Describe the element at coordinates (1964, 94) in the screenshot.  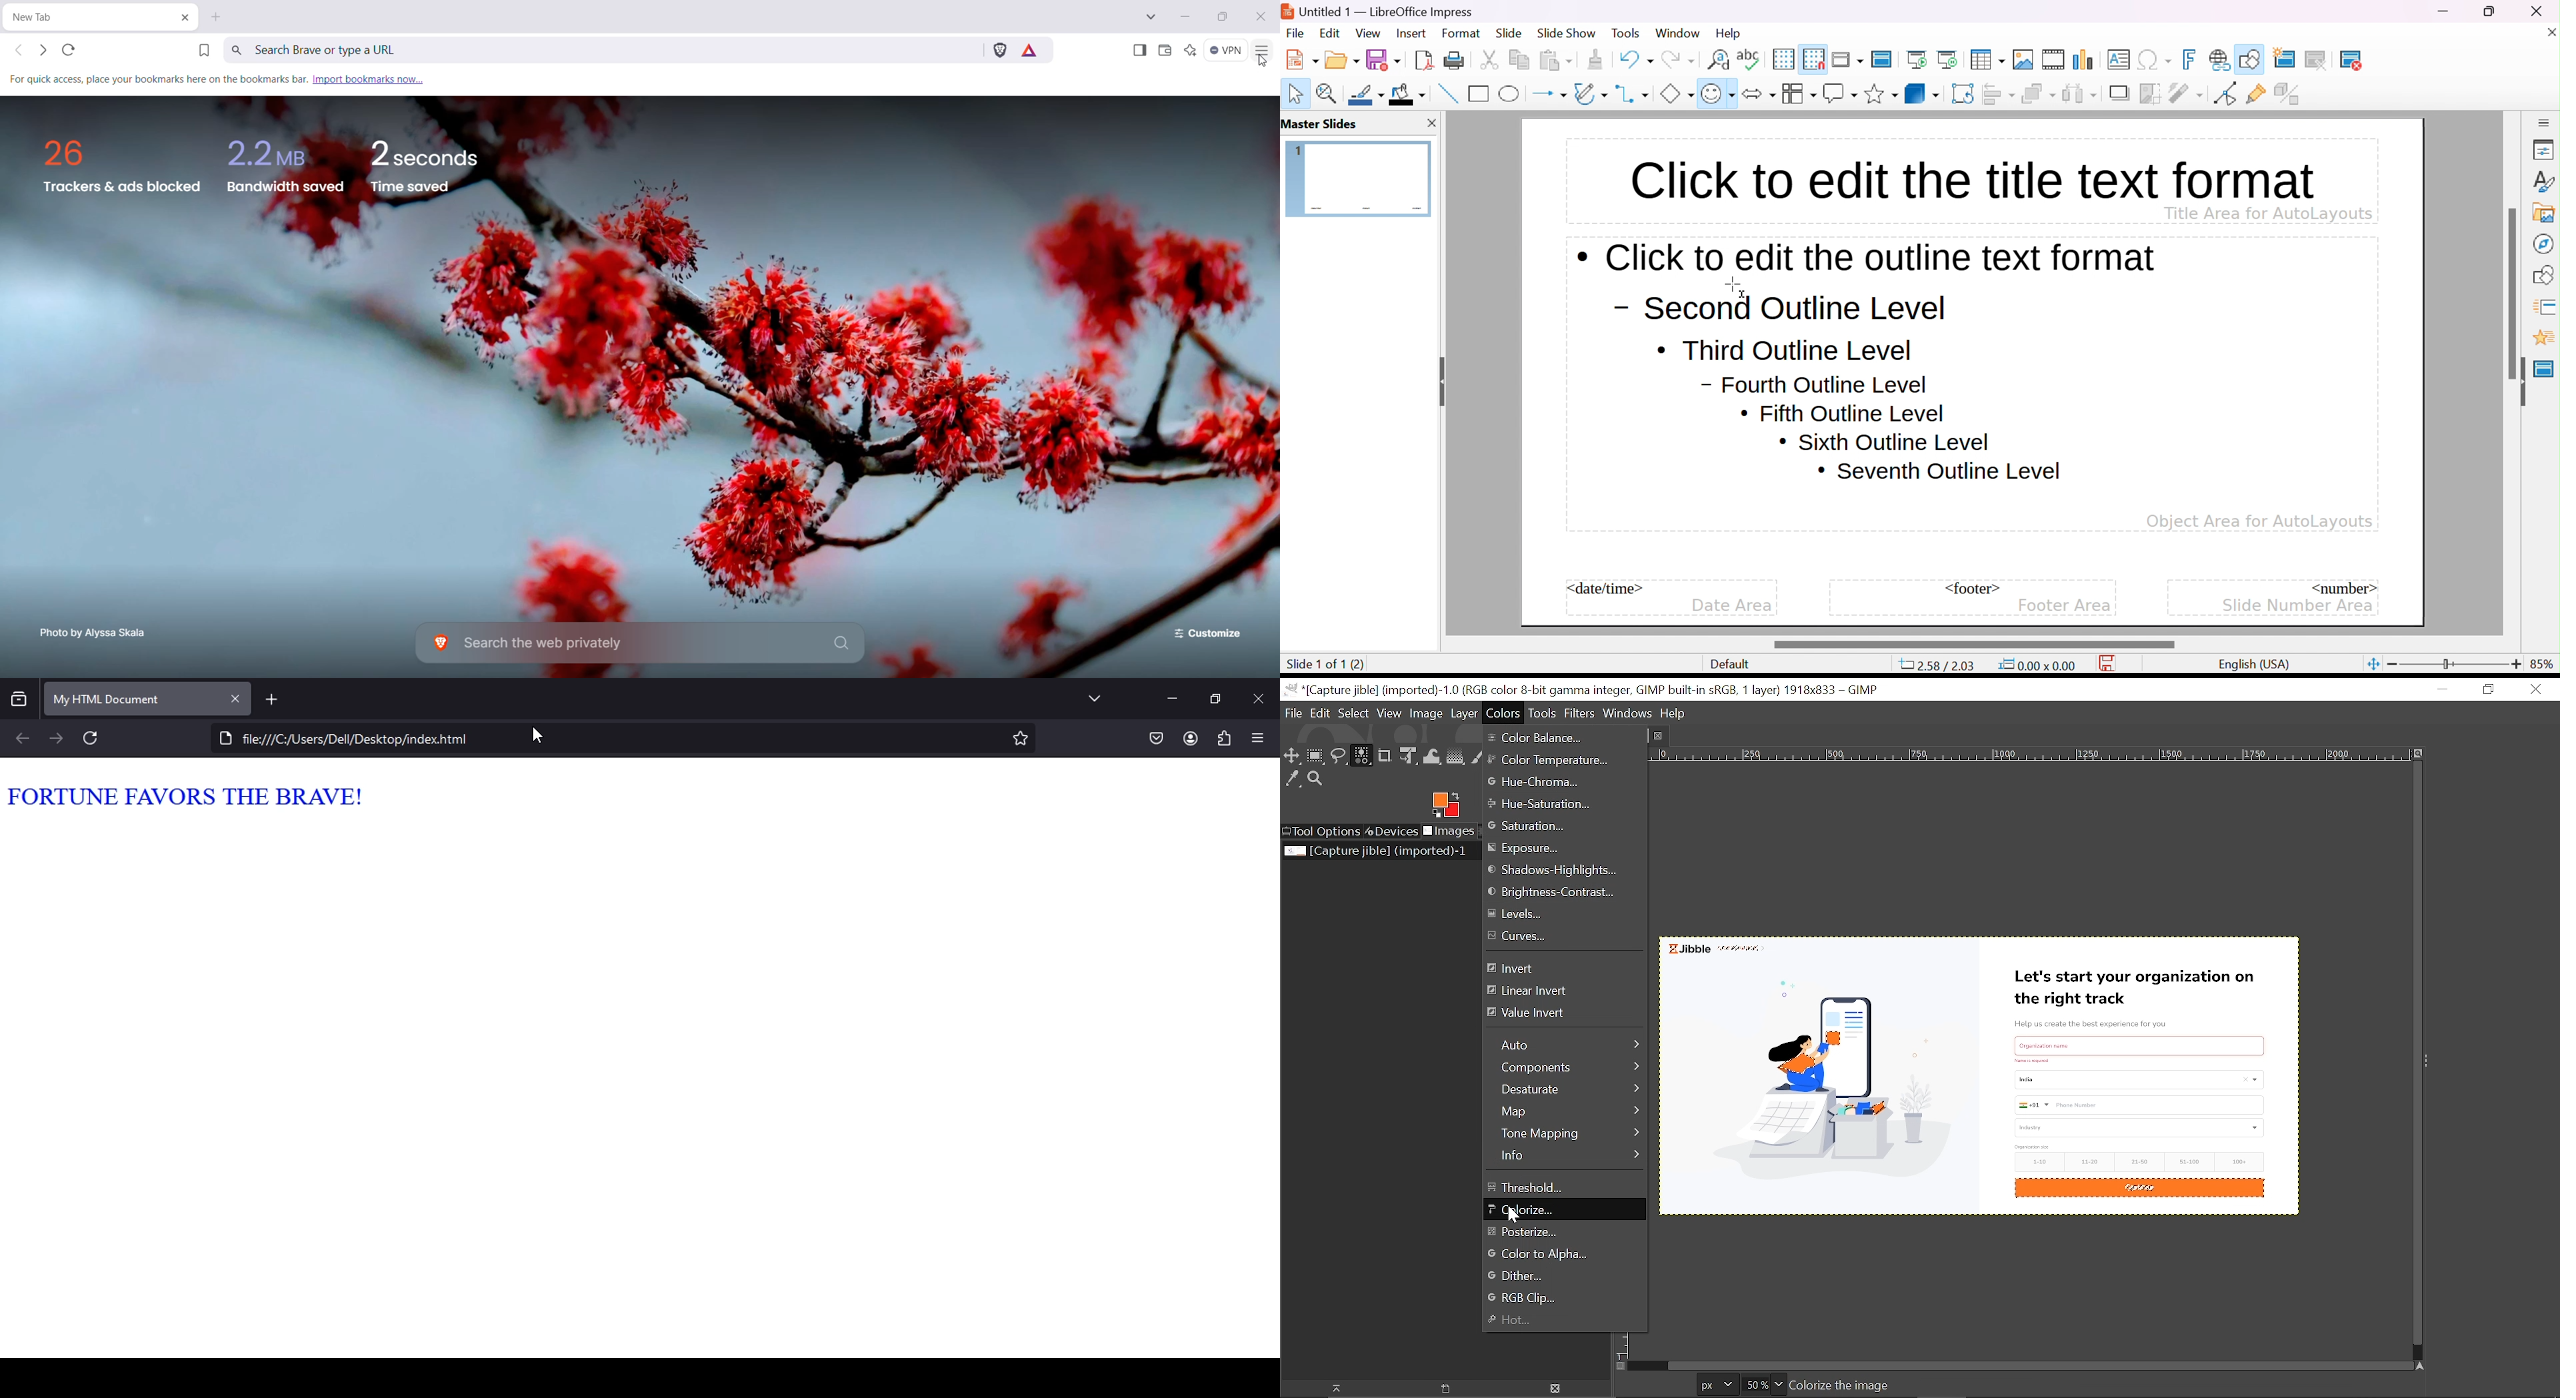
I see `rotate` at that location.